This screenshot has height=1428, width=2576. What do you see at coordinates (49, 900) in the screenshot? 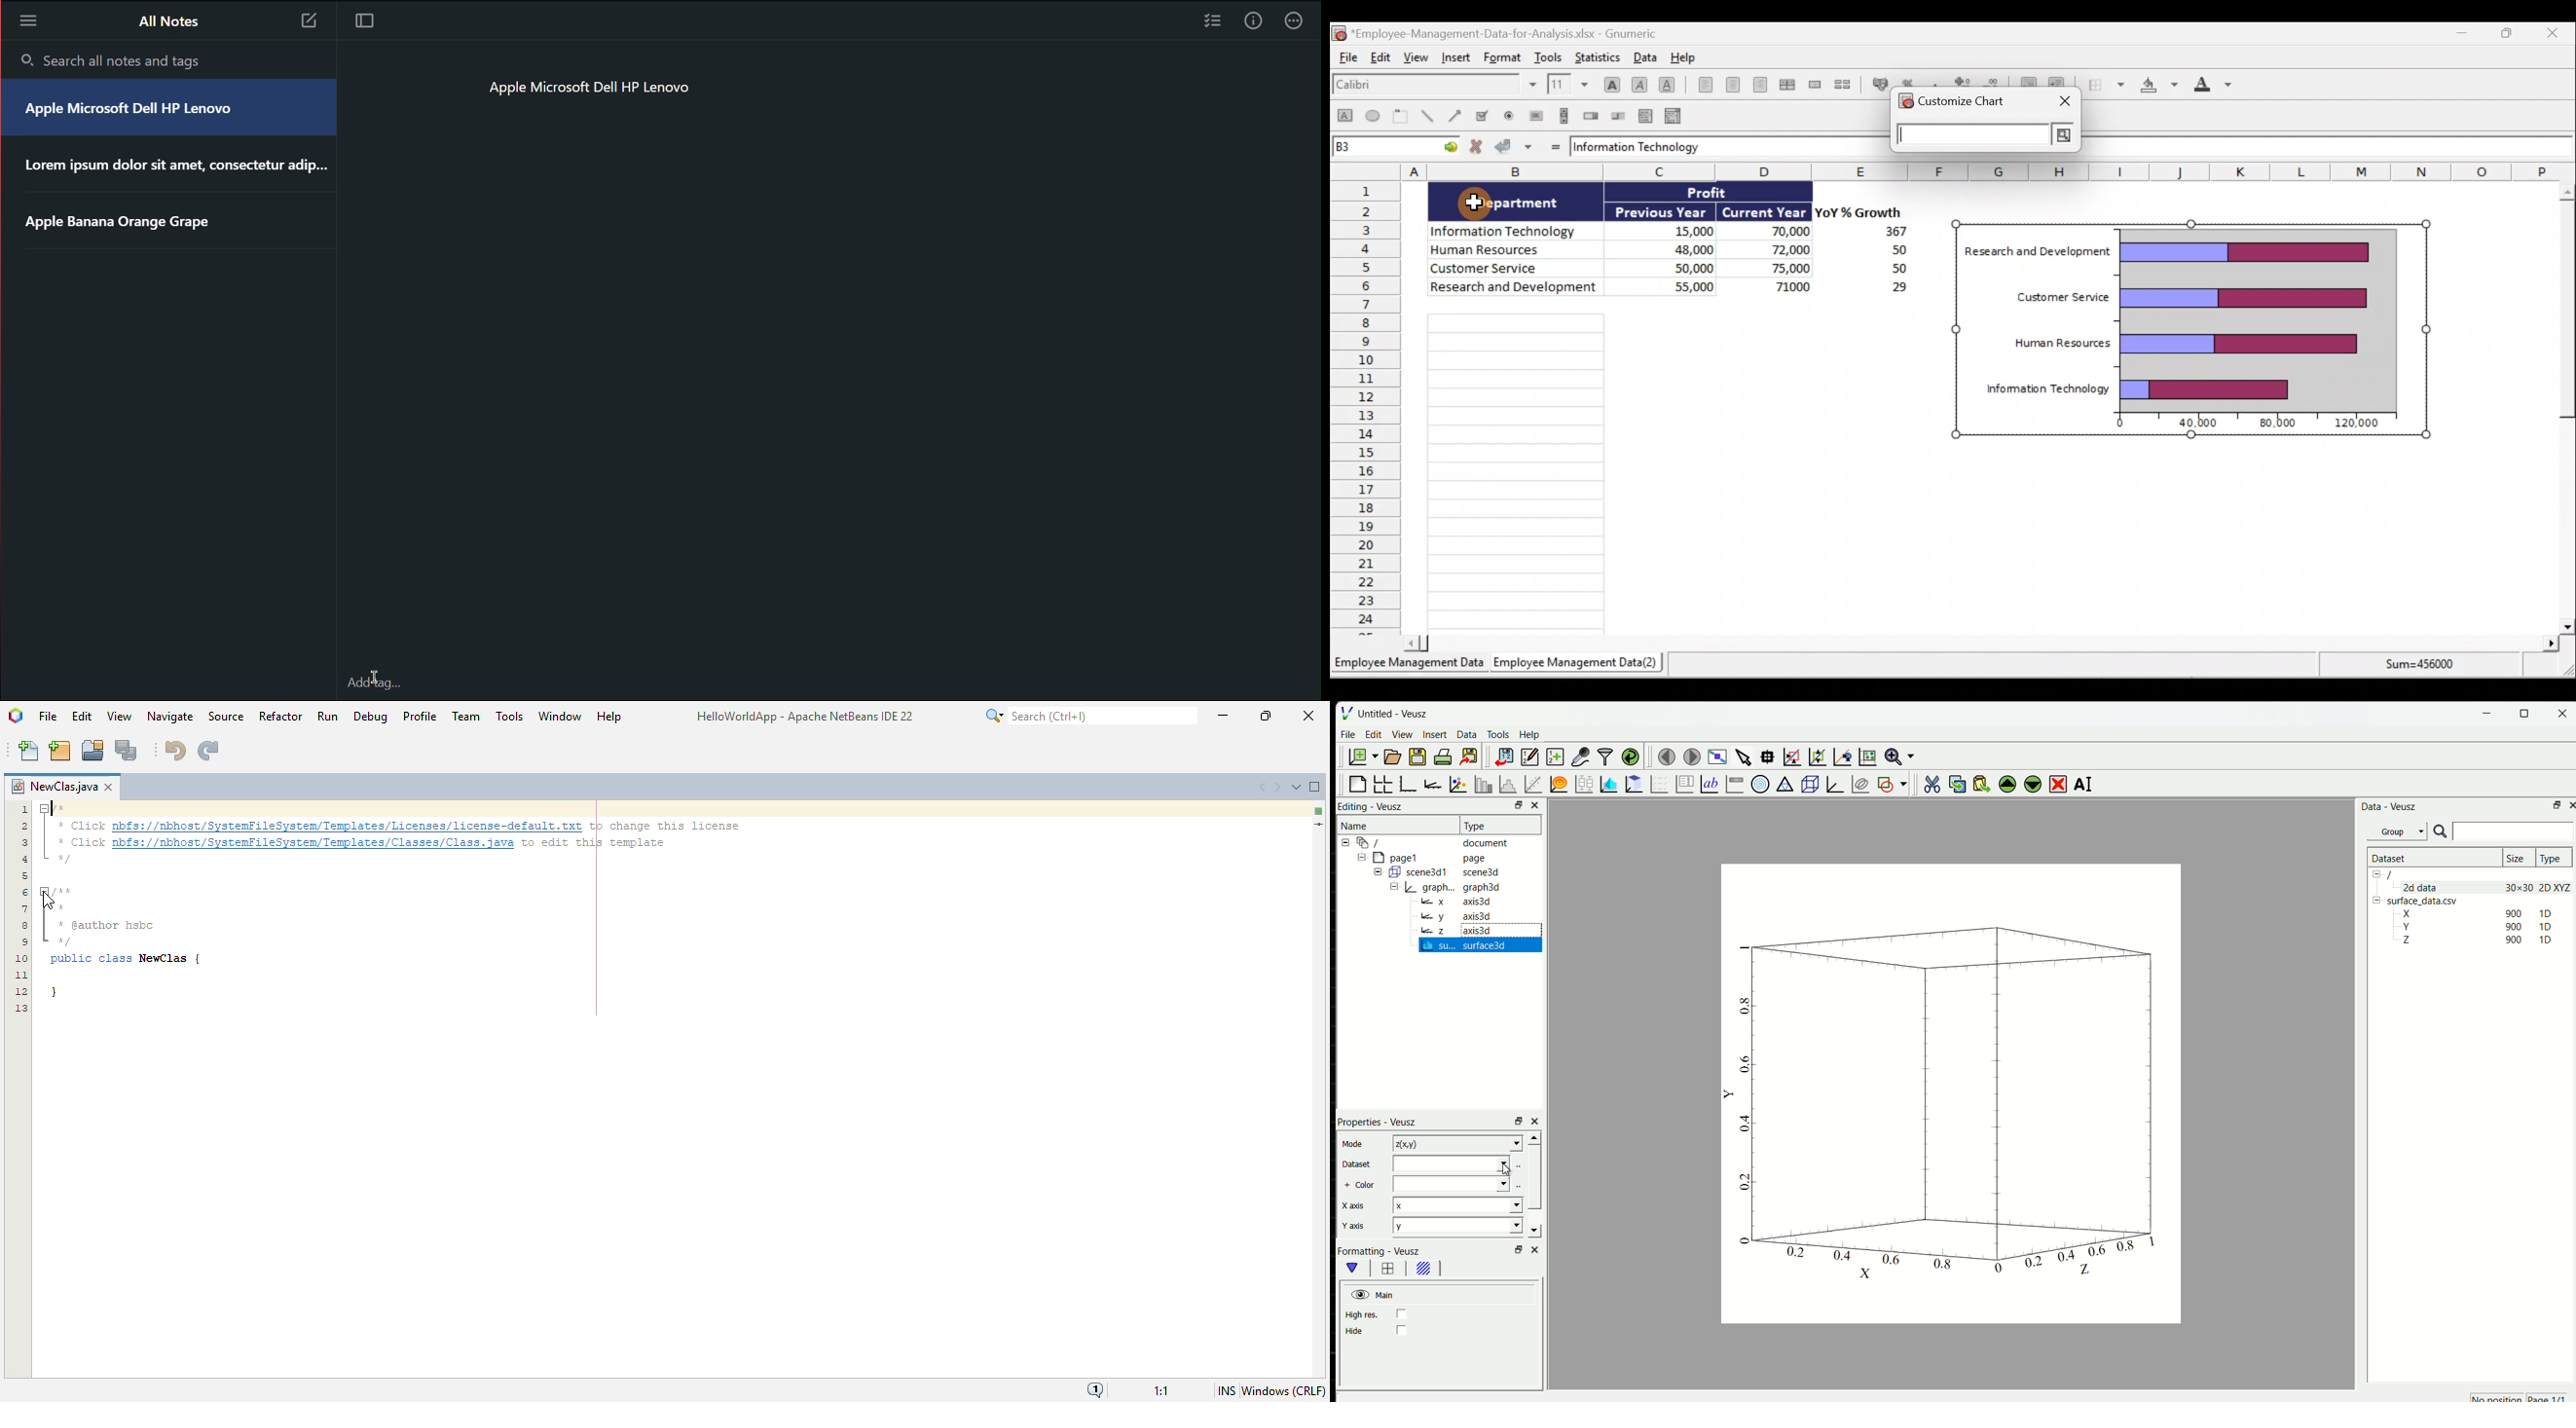
I see `cursor` at bounding box center [49, 900].